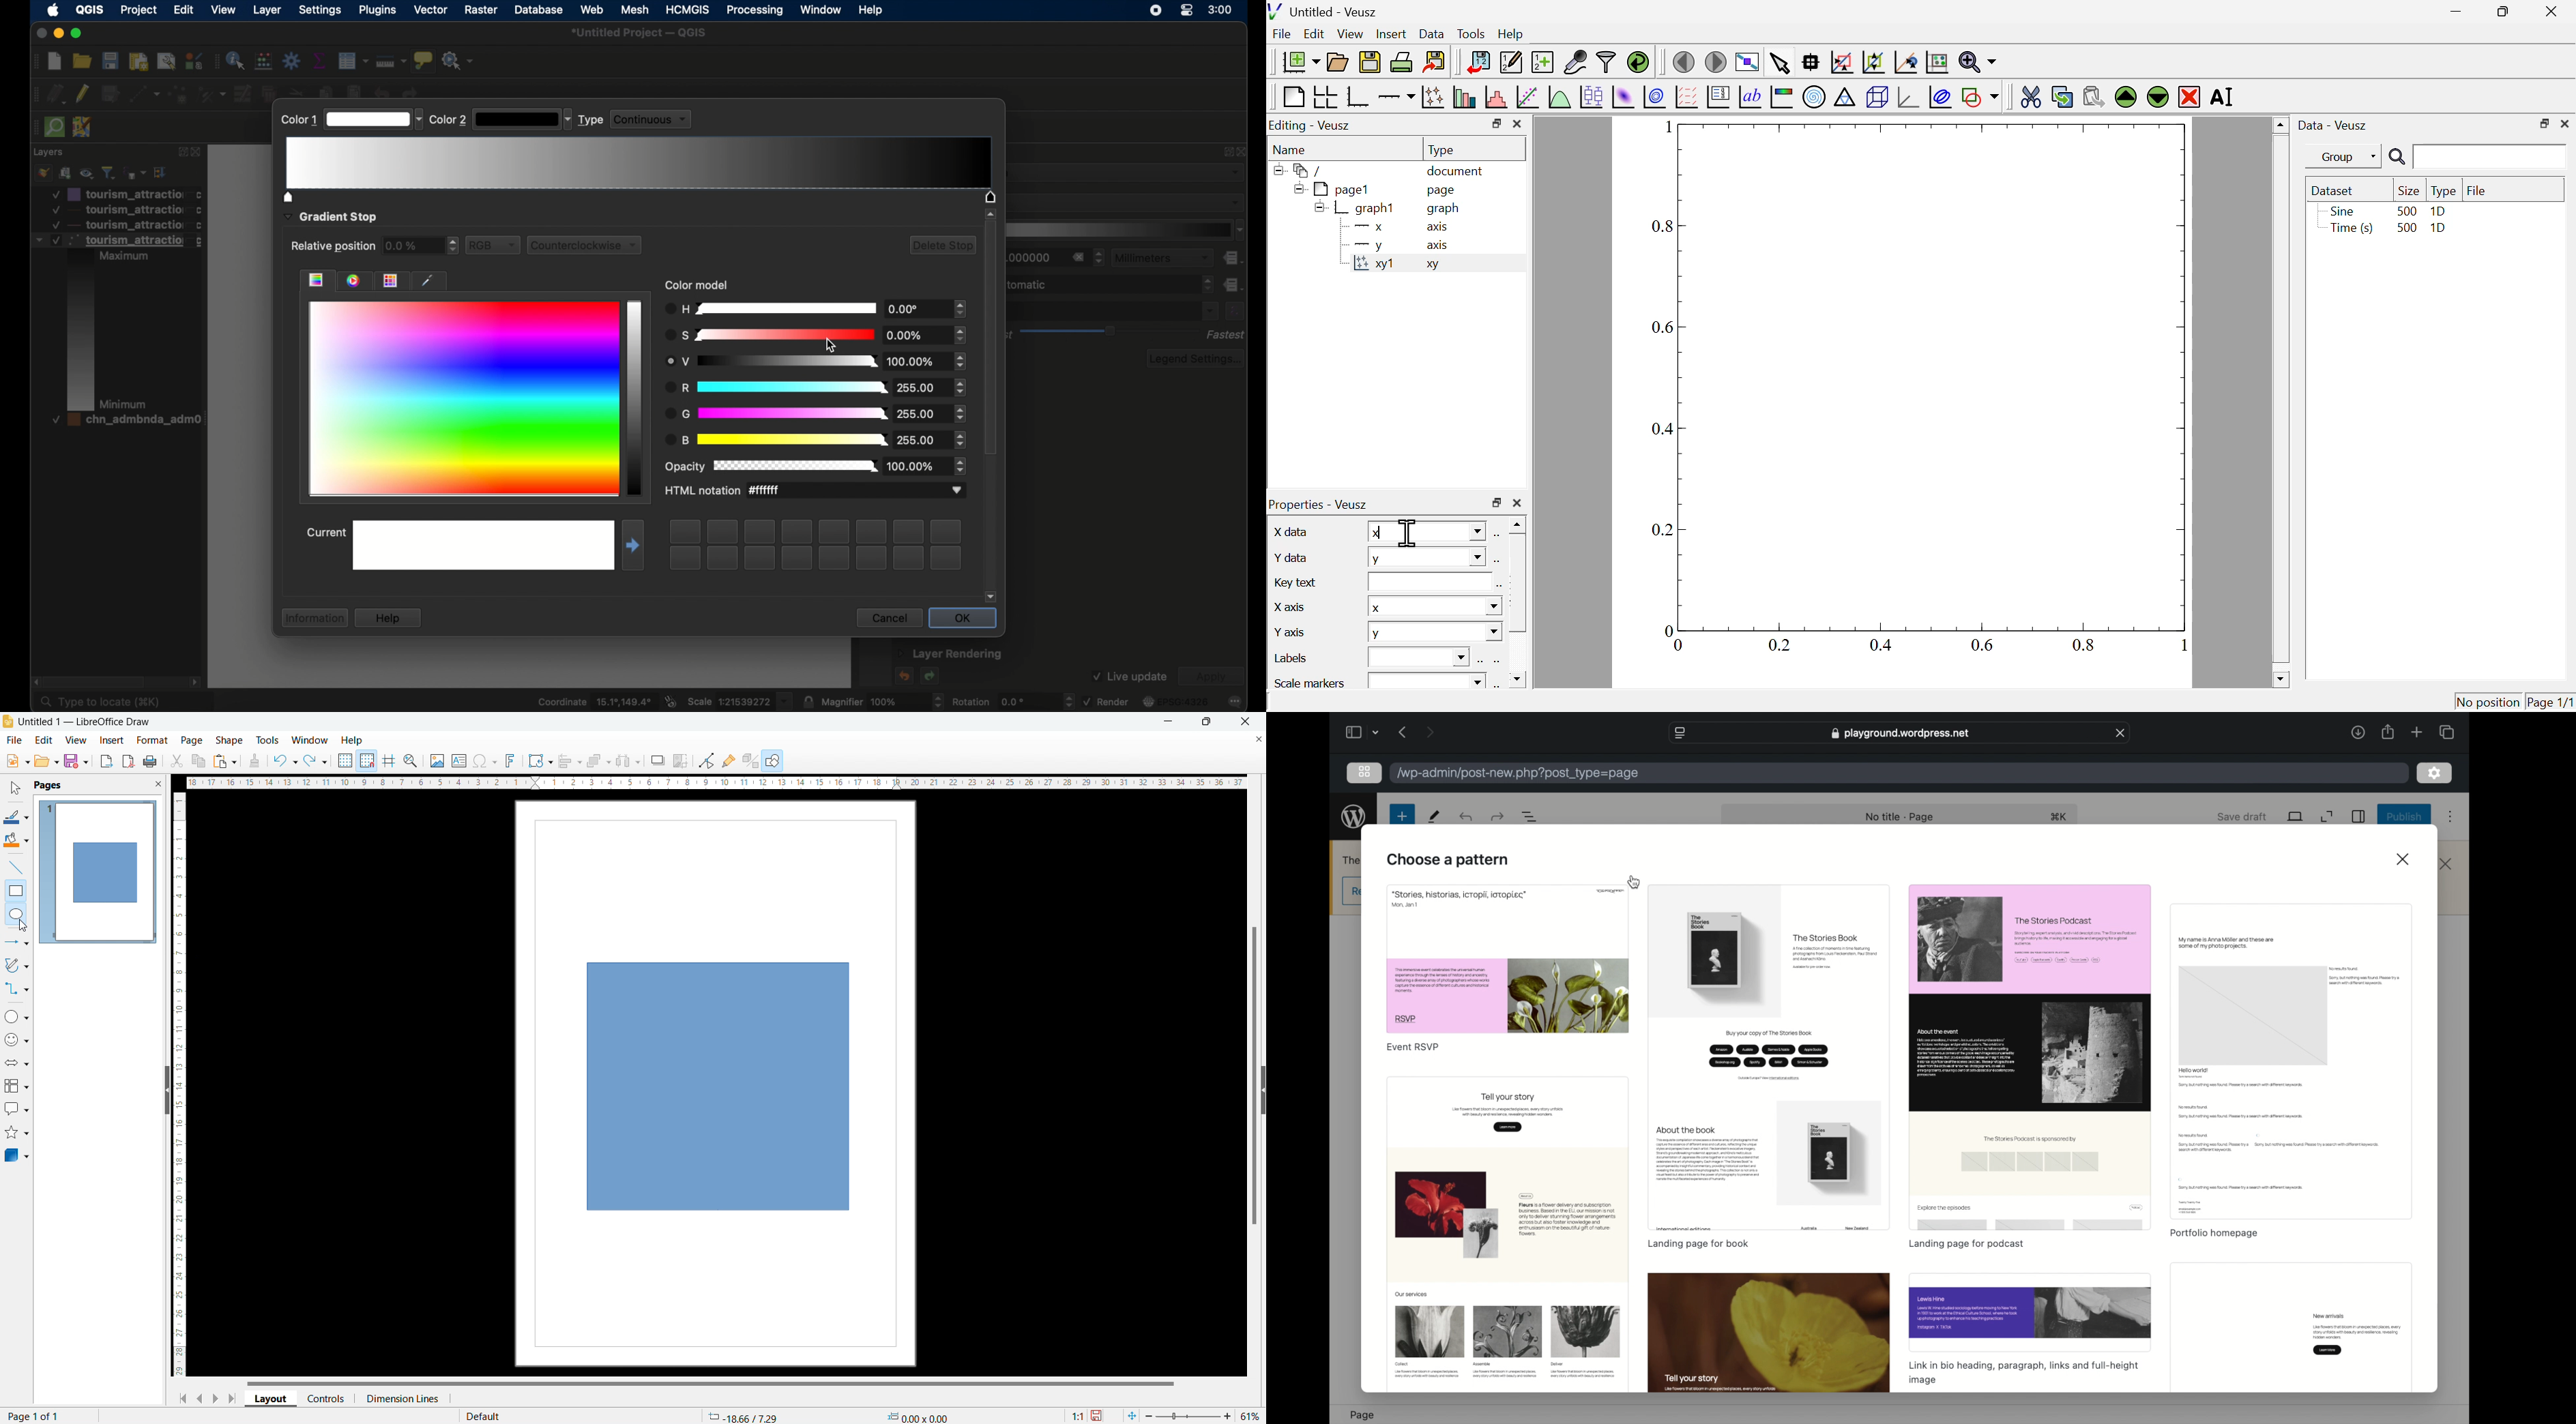  Describe the element at coordinates (284, 761) in the screenshot. I see `undo` at that location.